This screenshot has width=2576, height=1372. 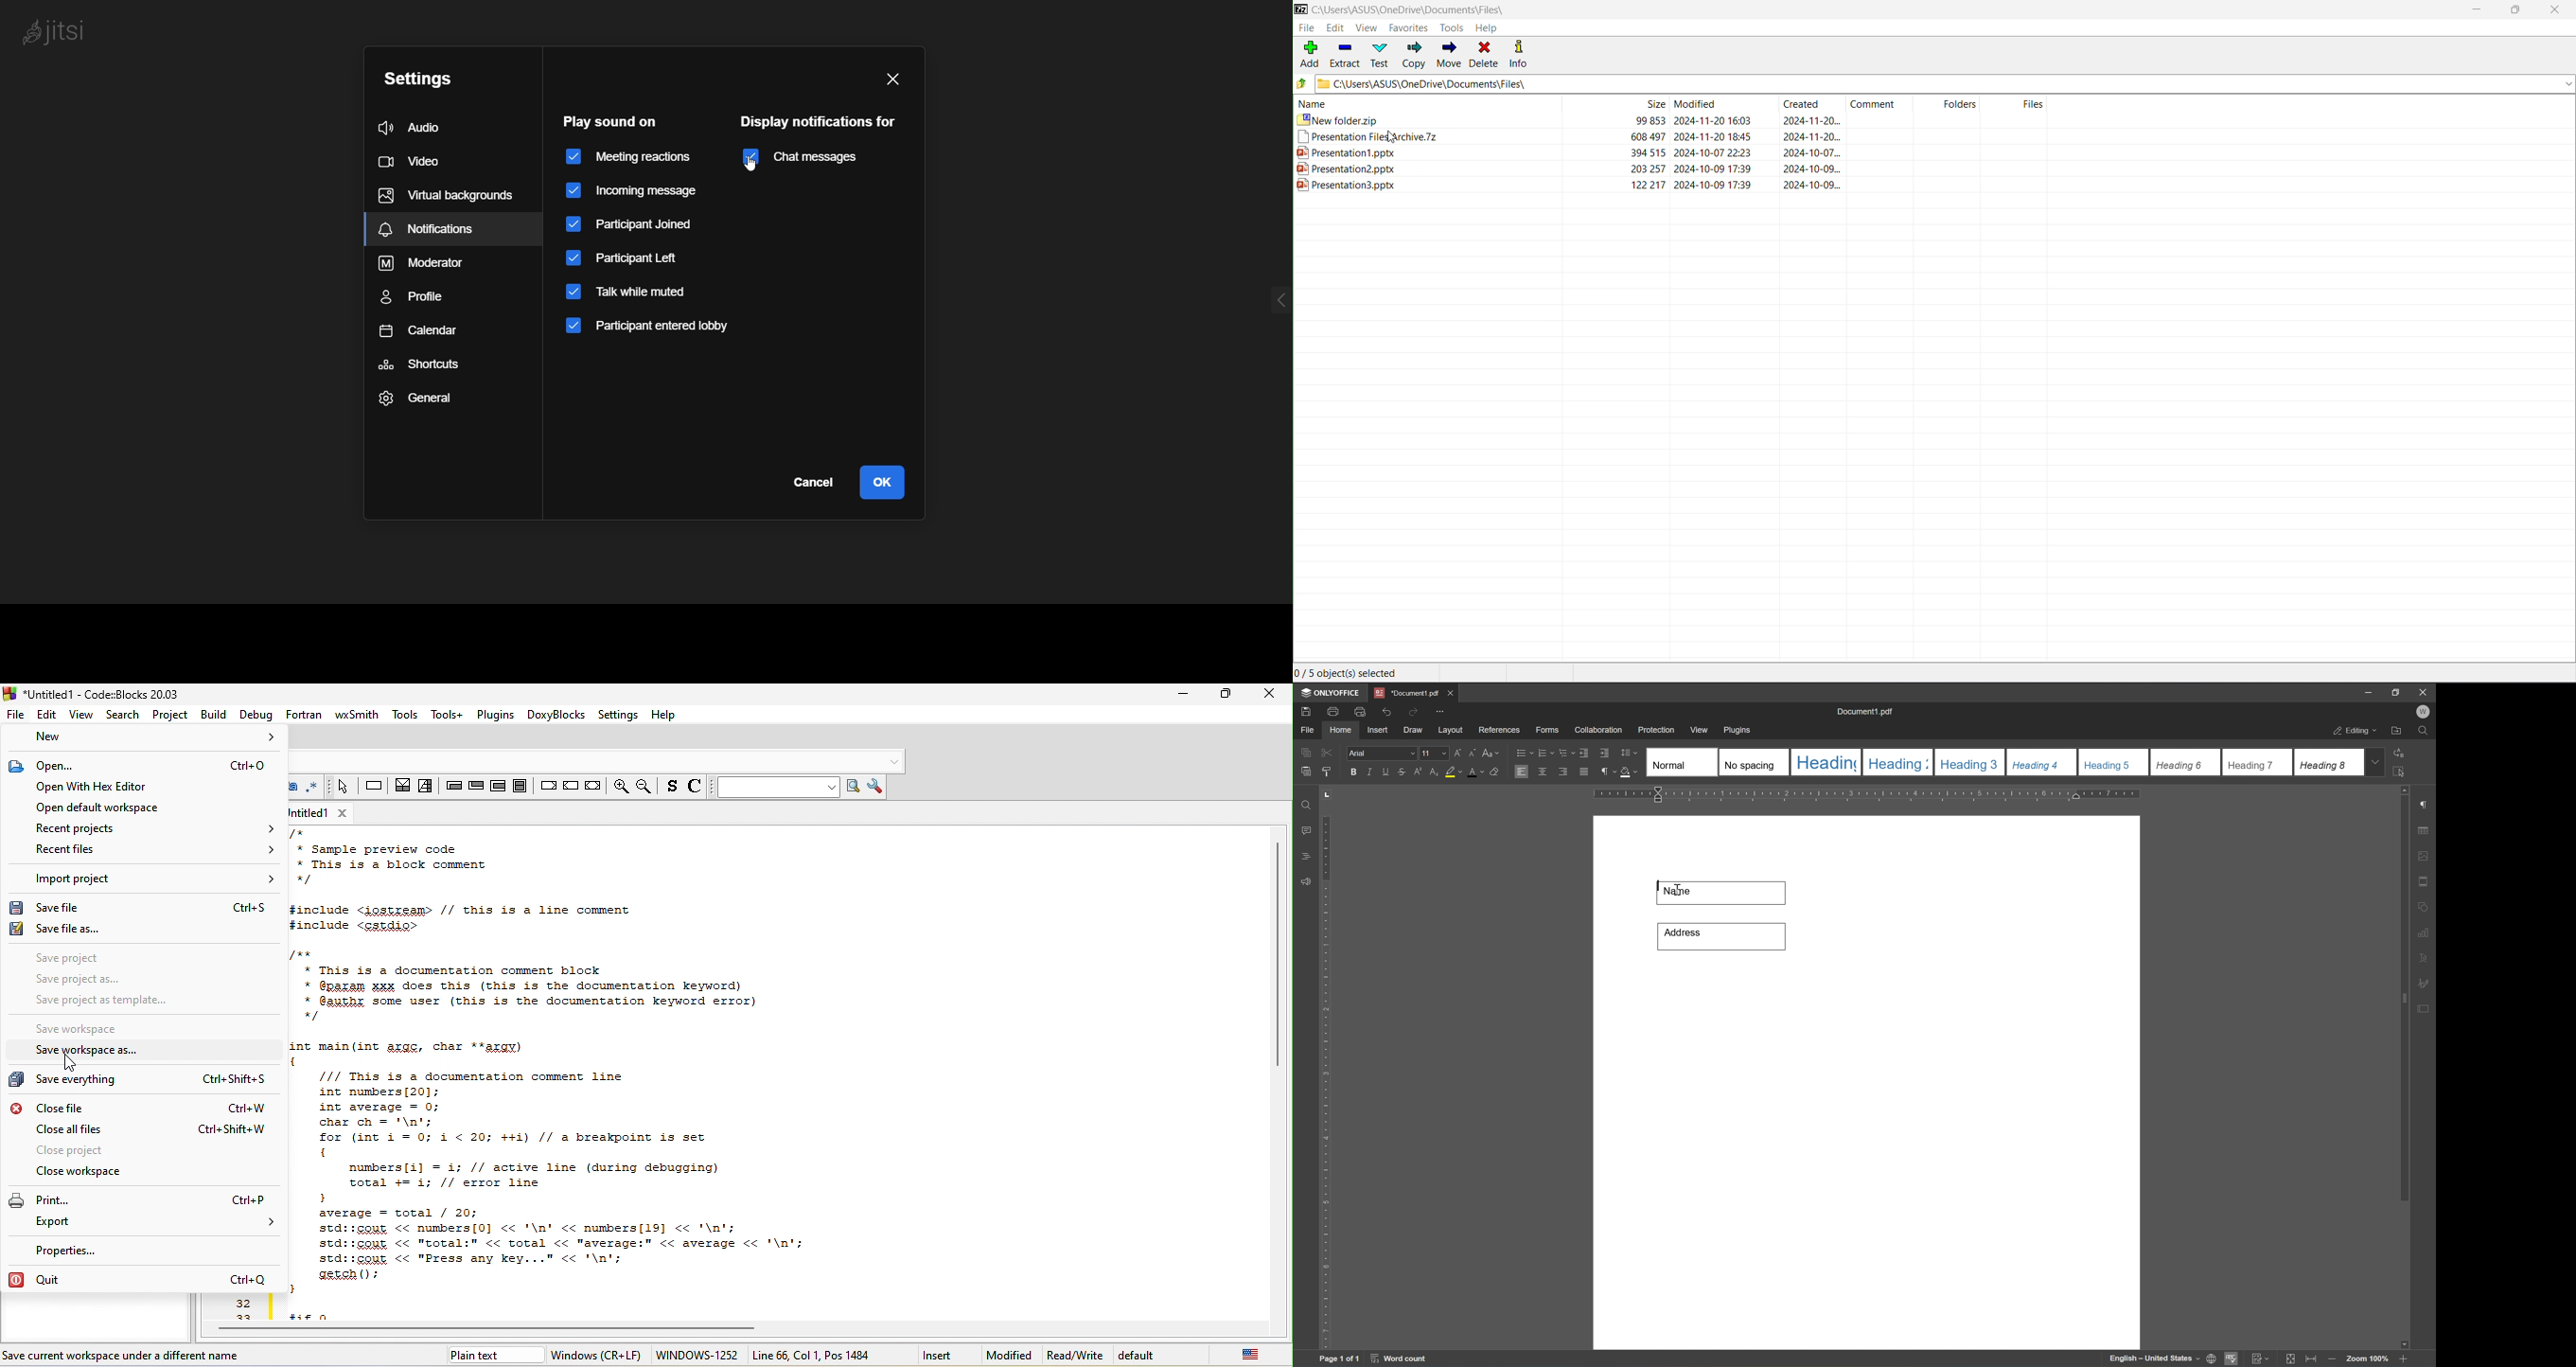 What do you see at coordinates (1521, 770) in the screenshot?
I see `align left` at bounding box center [1521, 770].